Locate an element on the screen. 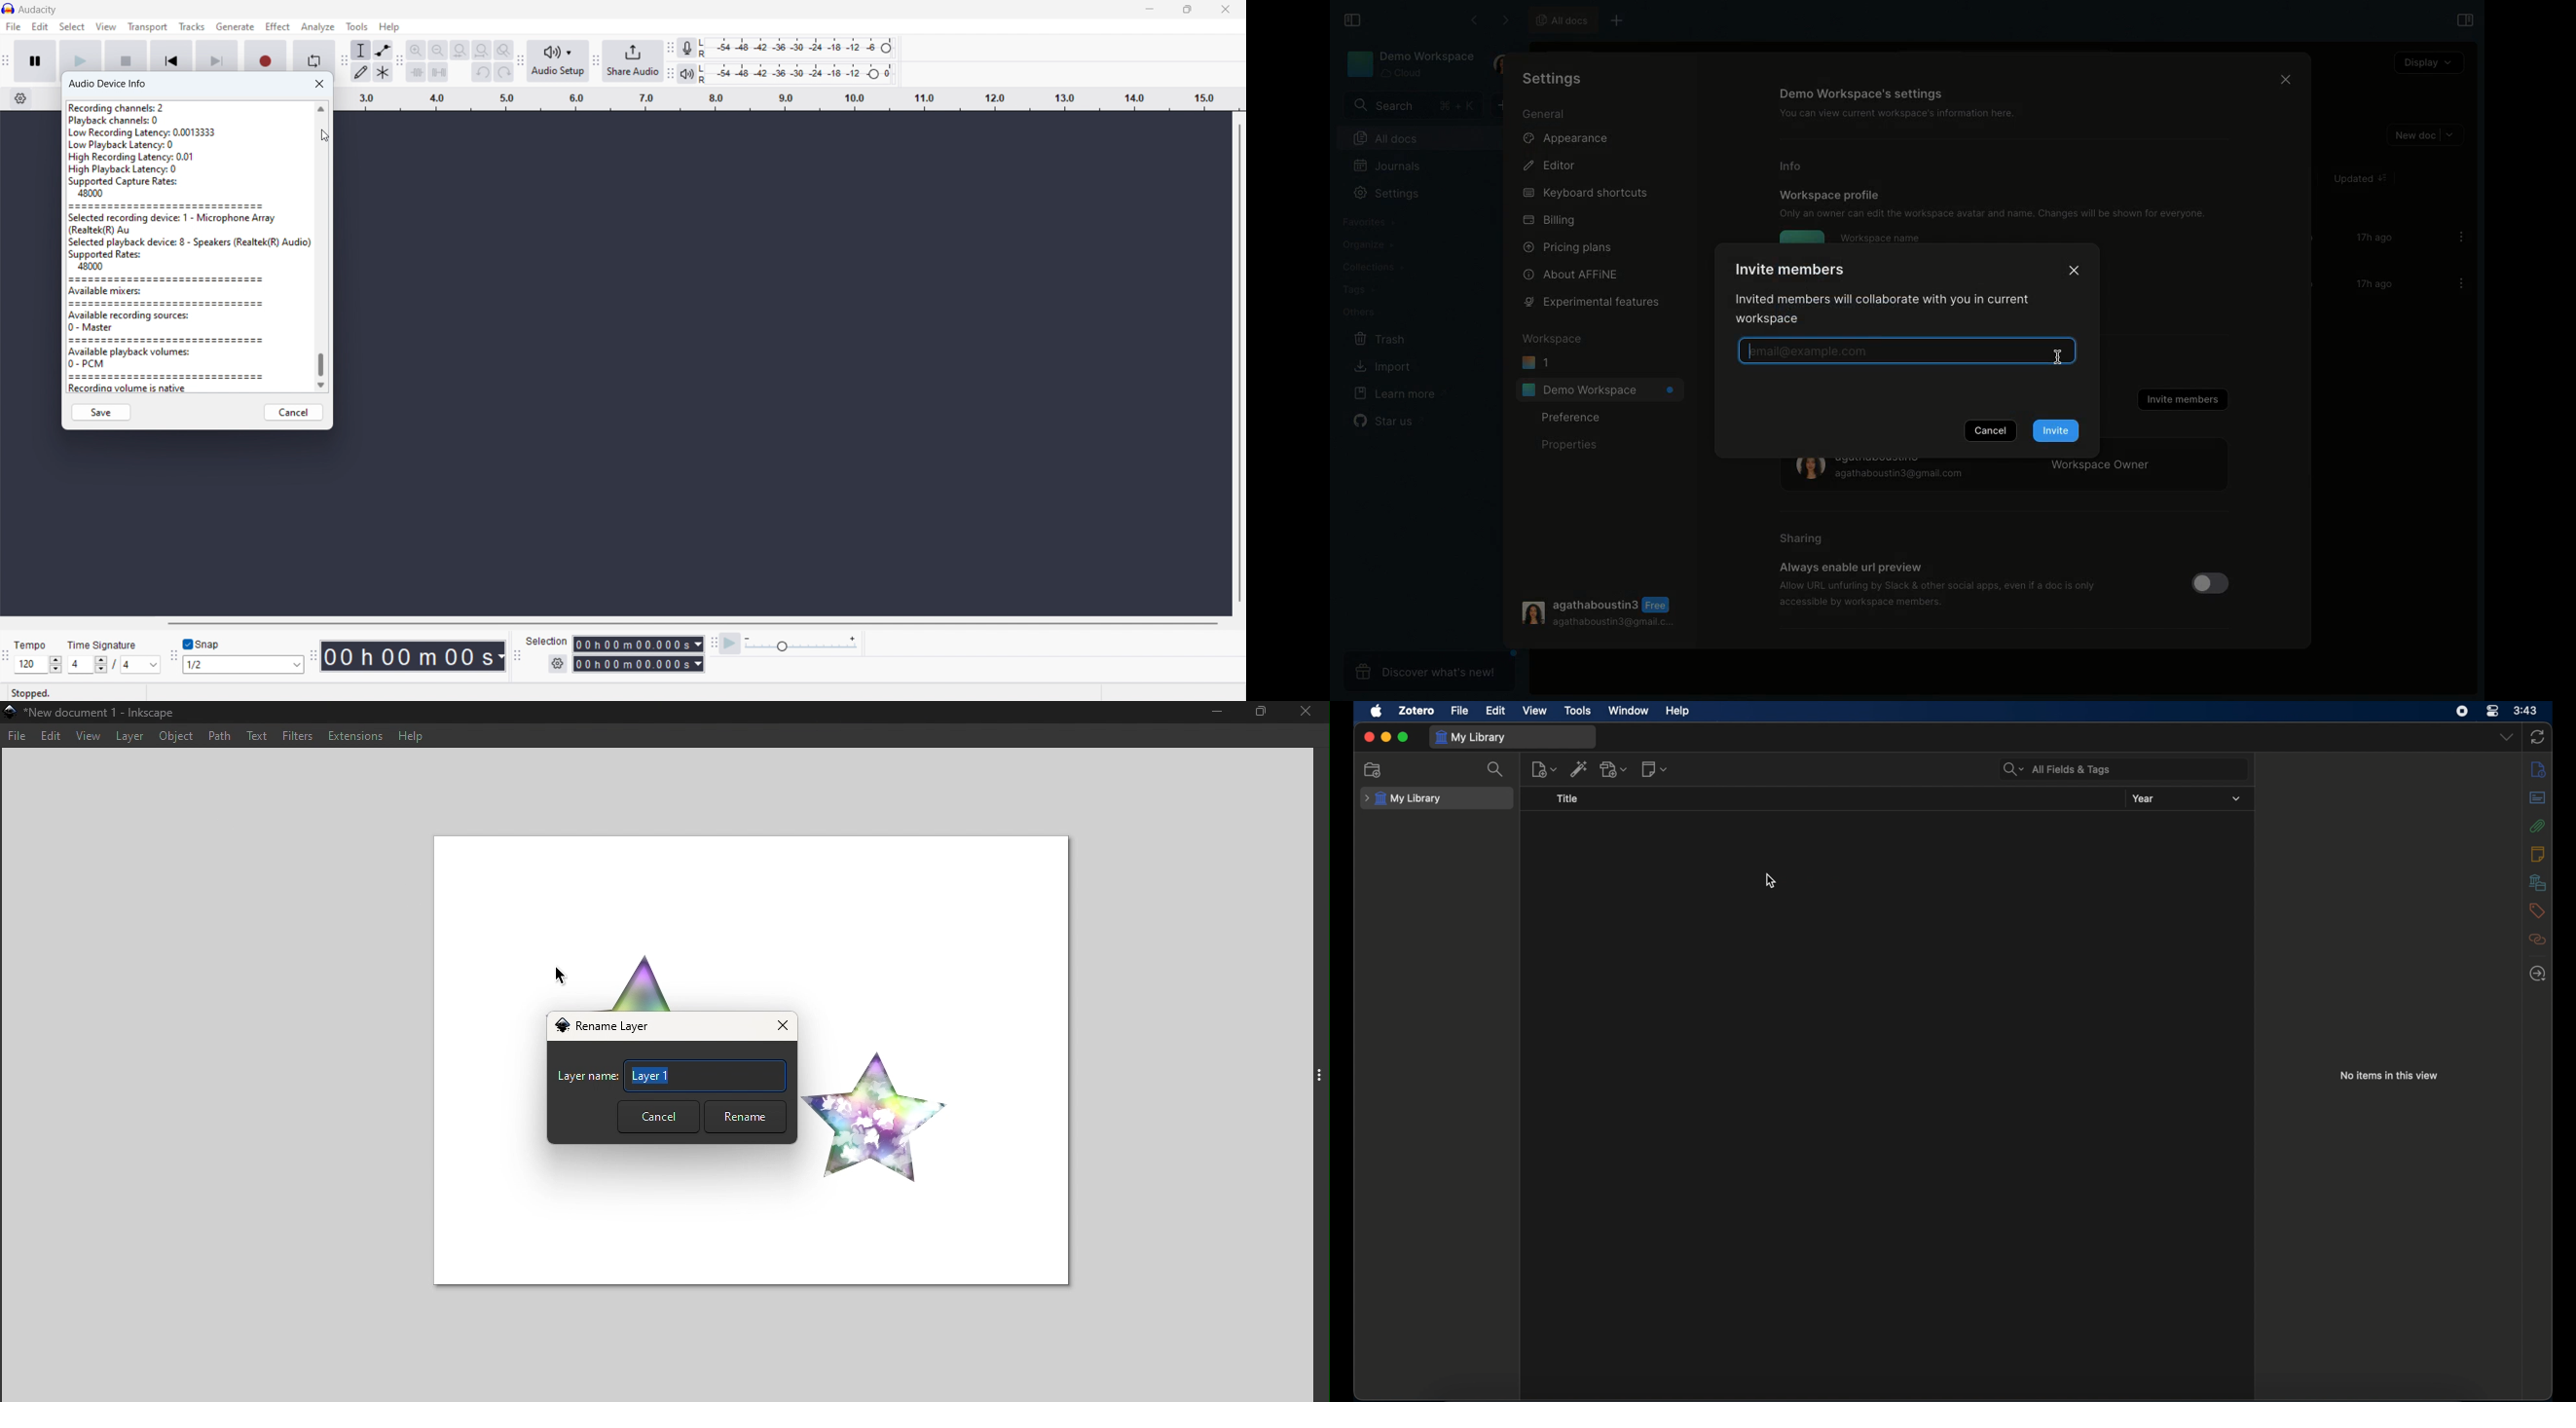 This screenshot has height=1428, width=2576. Only an owner can edit the workspace avatar and name. Changes will be shown for everyone. is located at coordinates (2001, 213).